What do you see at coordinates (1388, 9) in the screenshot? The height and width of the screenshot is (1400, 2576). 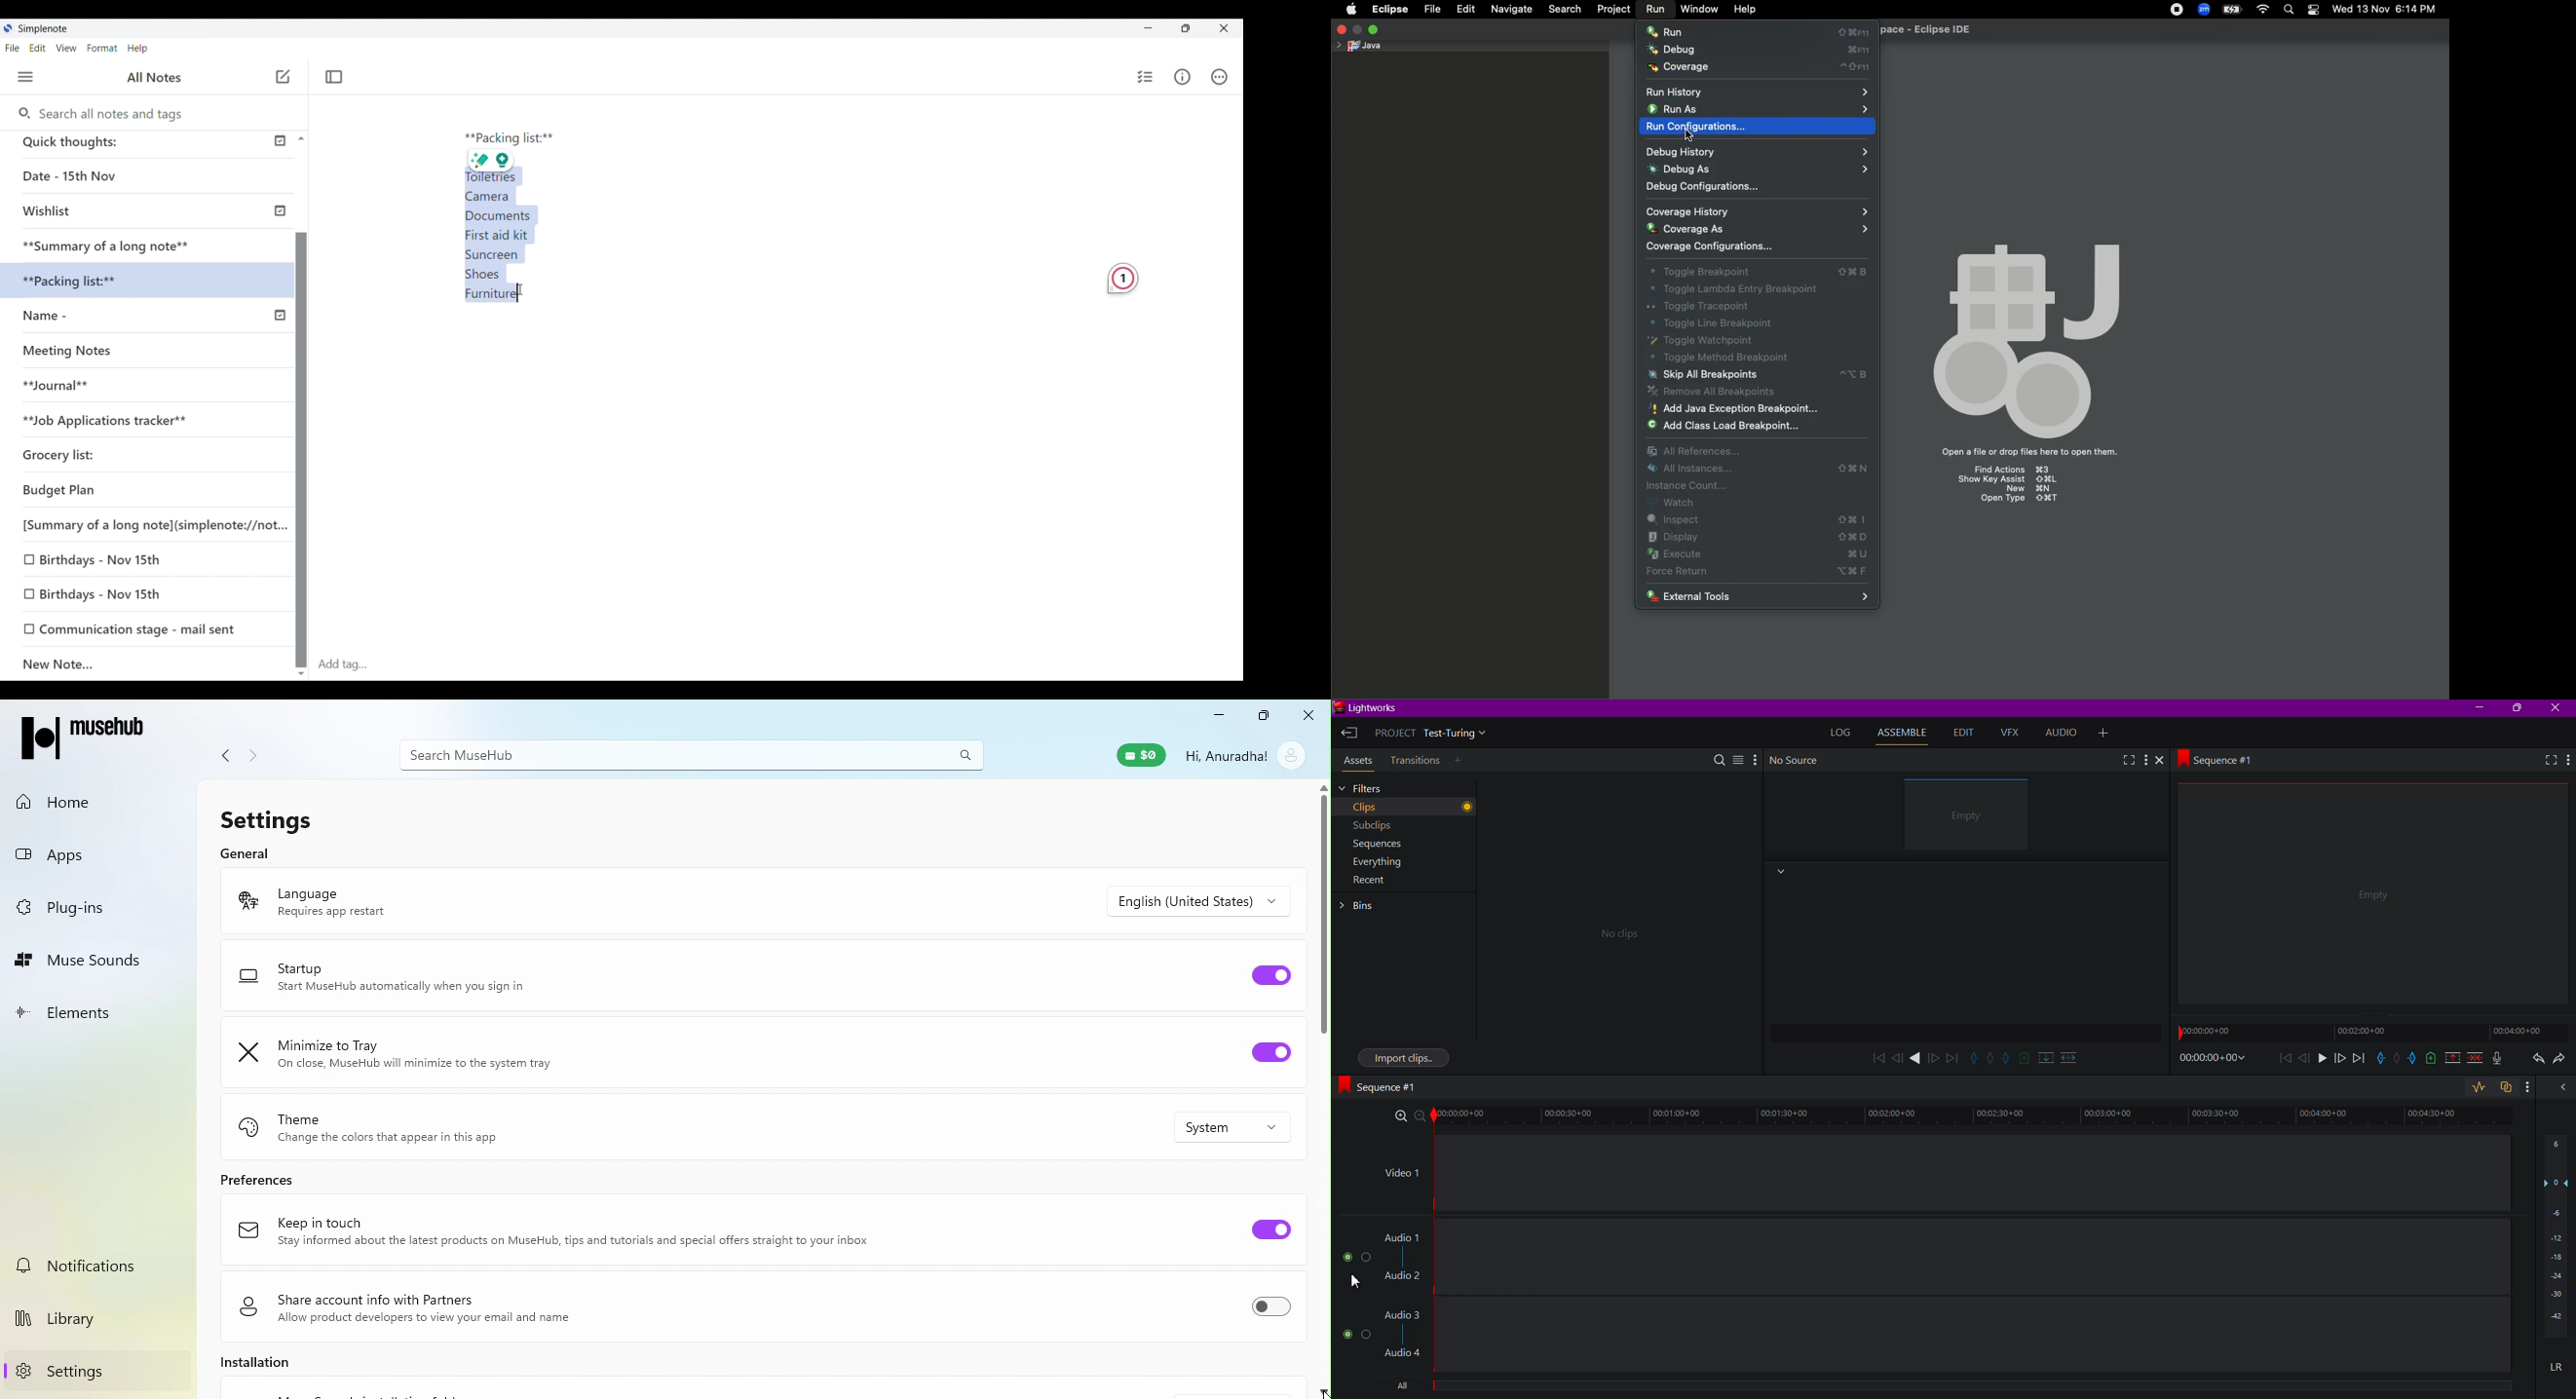 I see `Eclipse` at bounding box center [1388, 9].